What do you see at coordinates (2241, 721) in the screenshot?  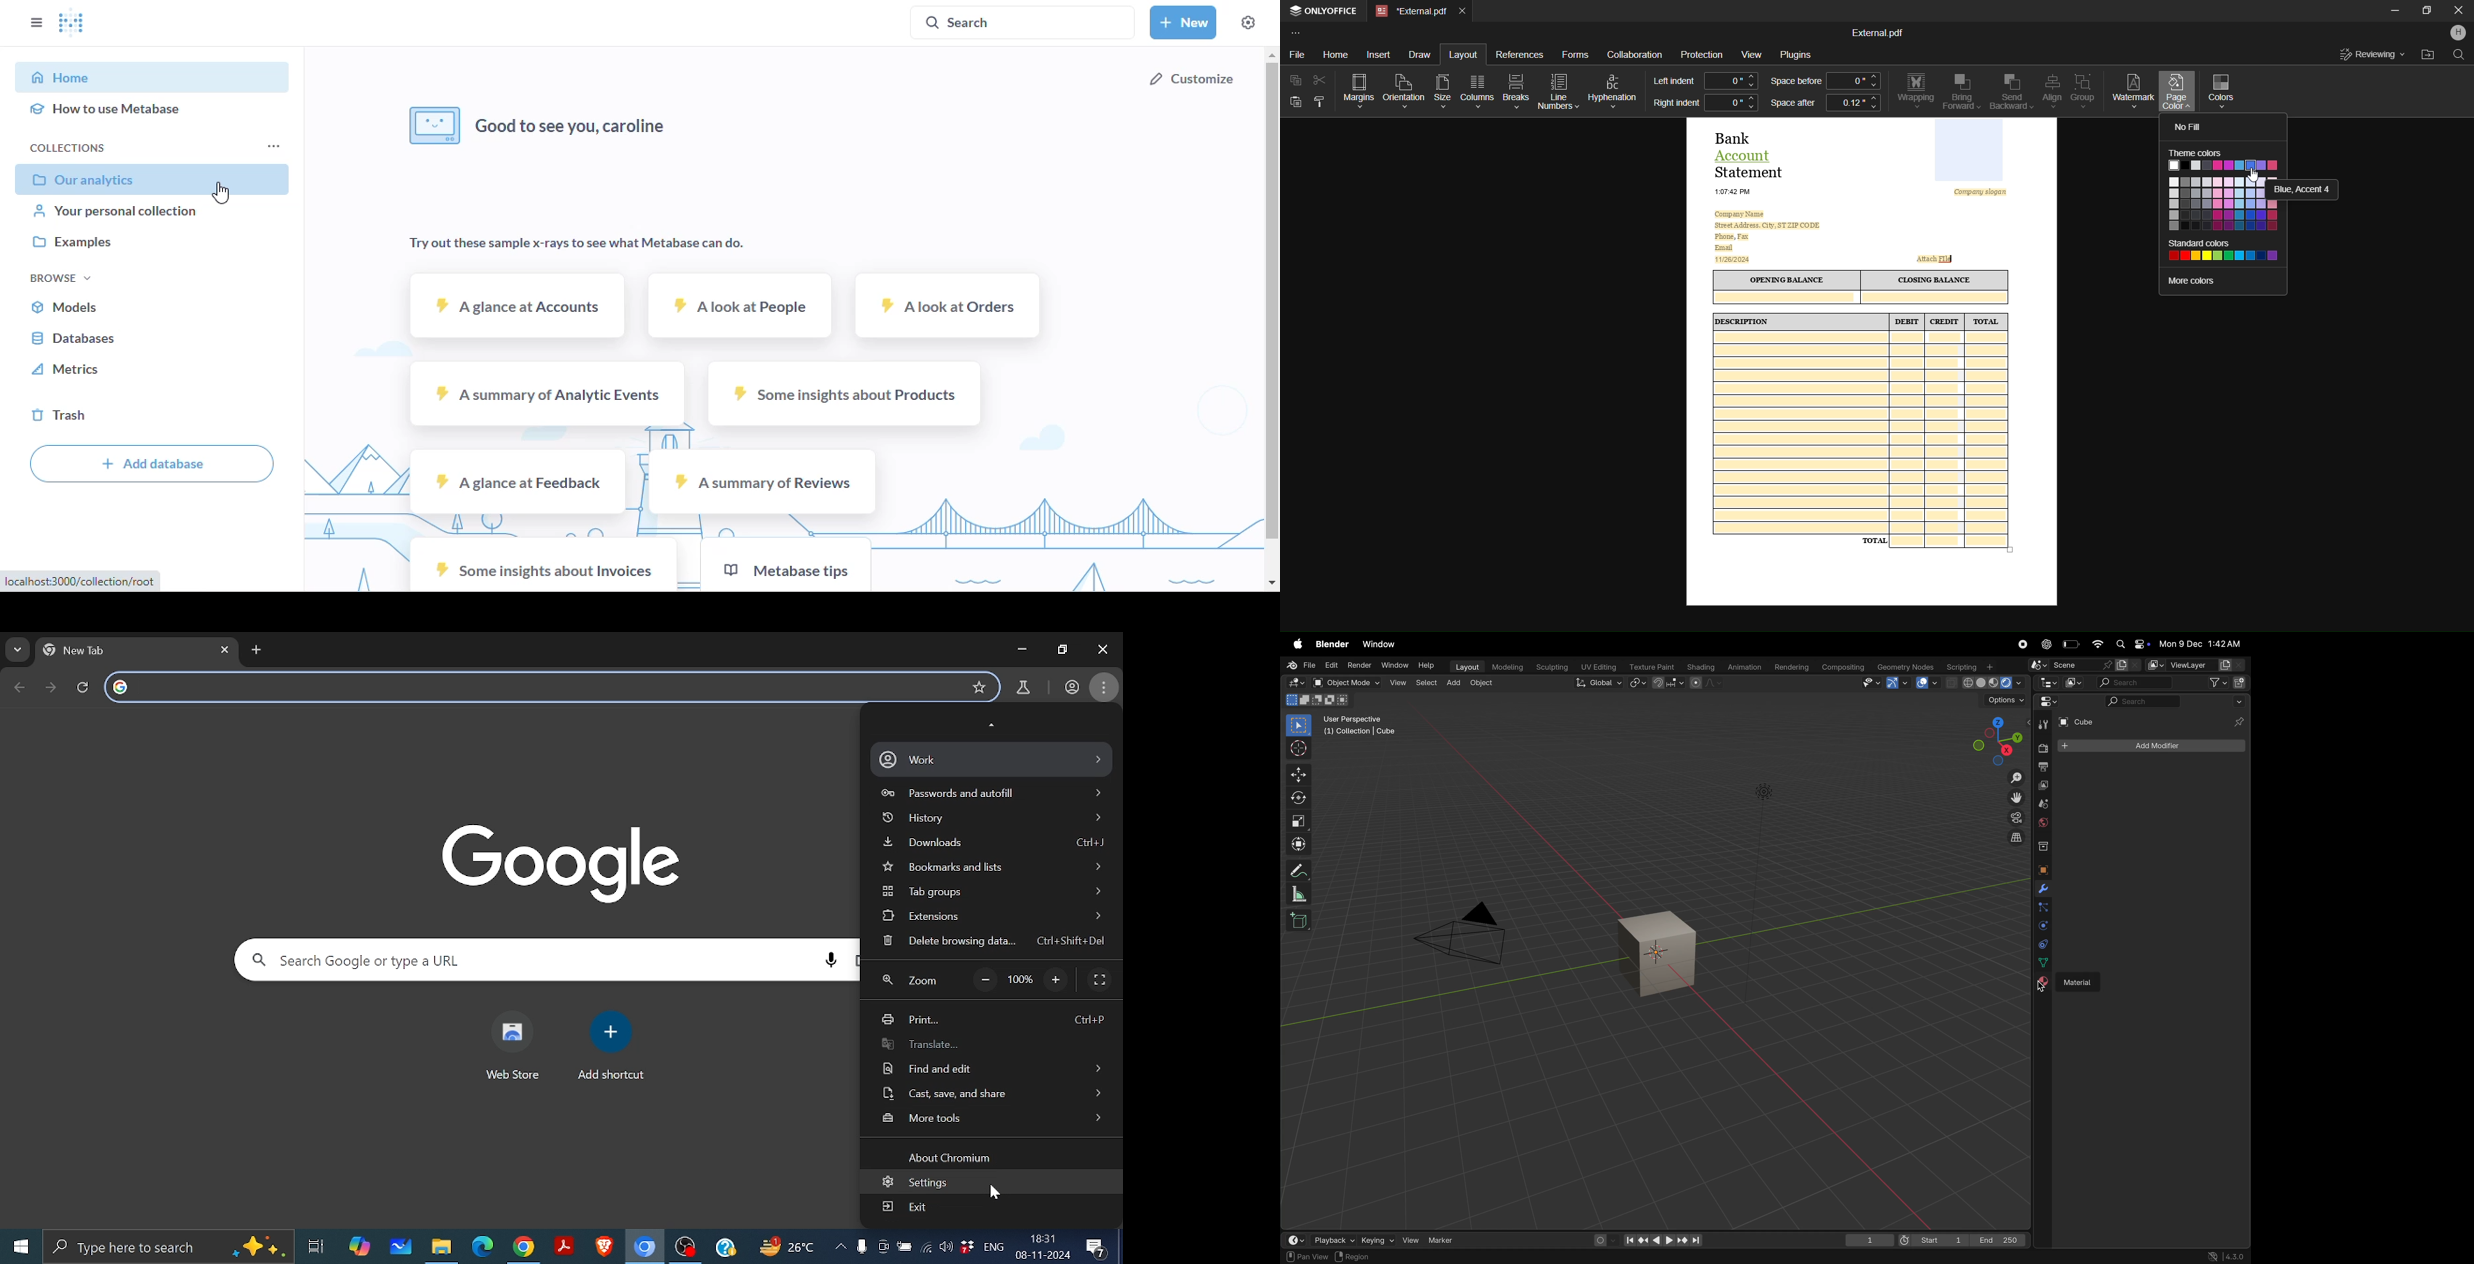 I see `pin` at bounding box center [2241, 721].